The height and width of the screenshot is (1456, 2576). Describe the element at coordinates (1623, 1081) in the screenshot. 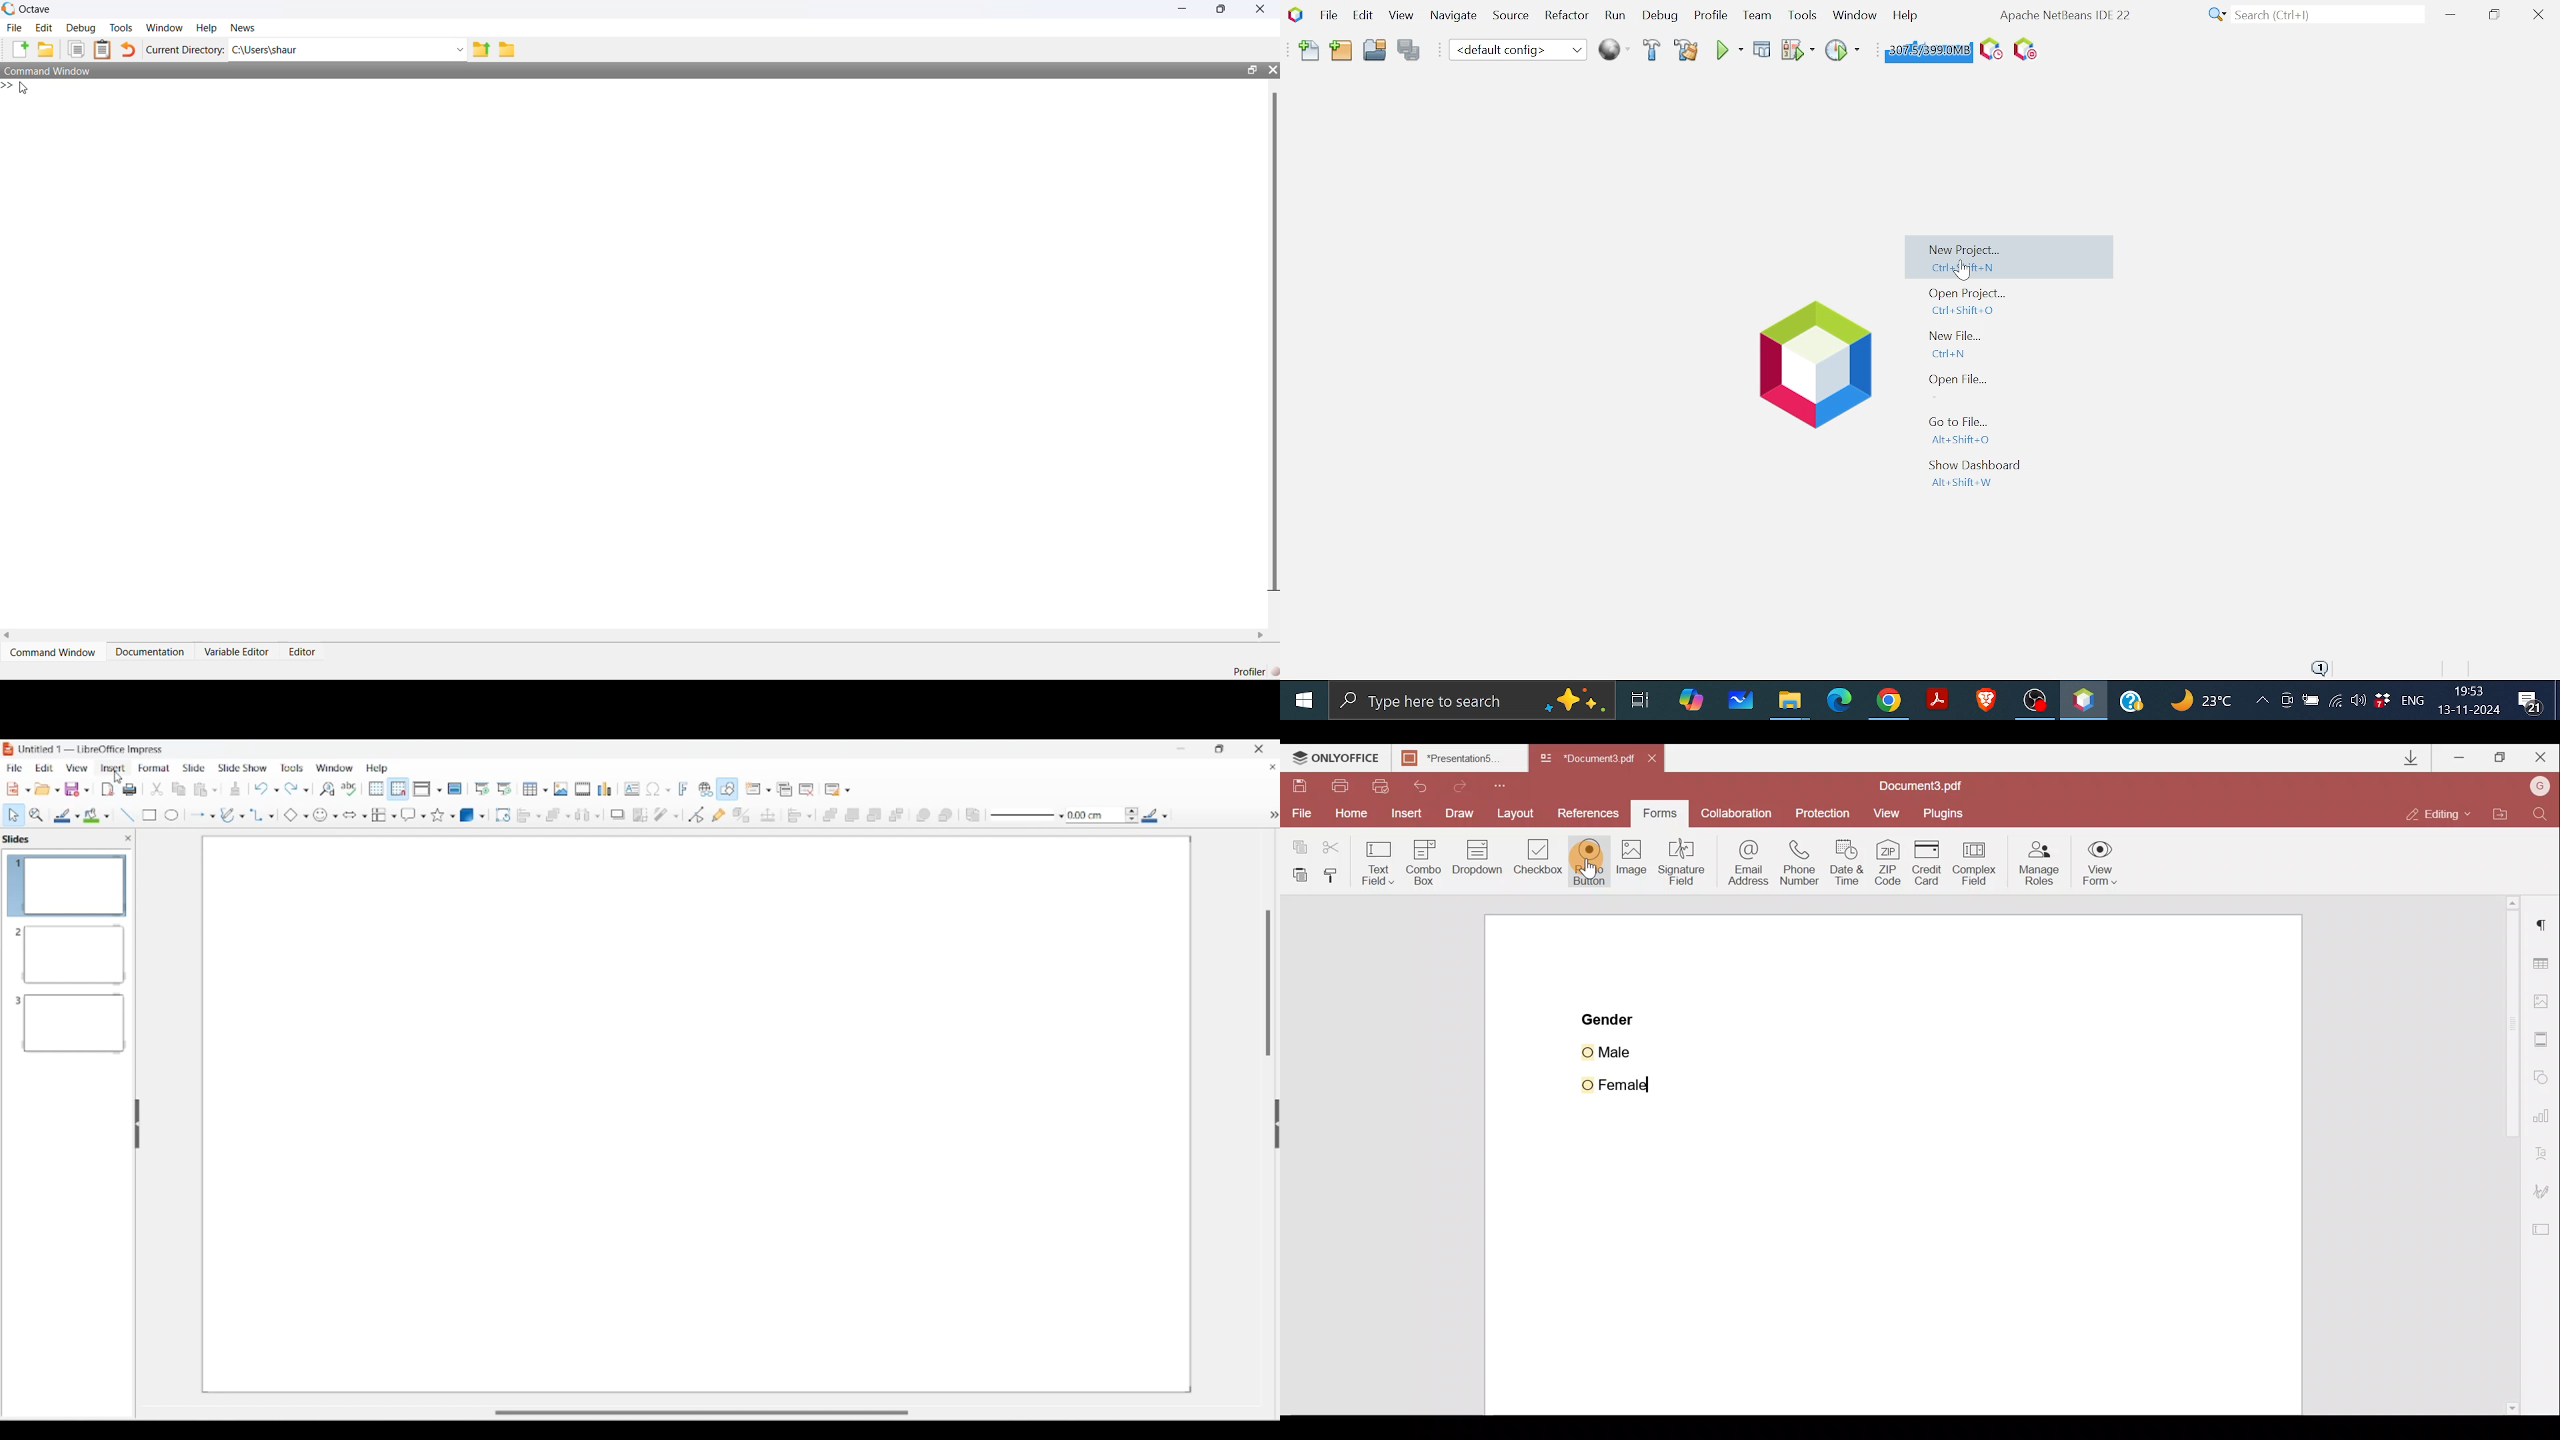

I see `Female` at that location.